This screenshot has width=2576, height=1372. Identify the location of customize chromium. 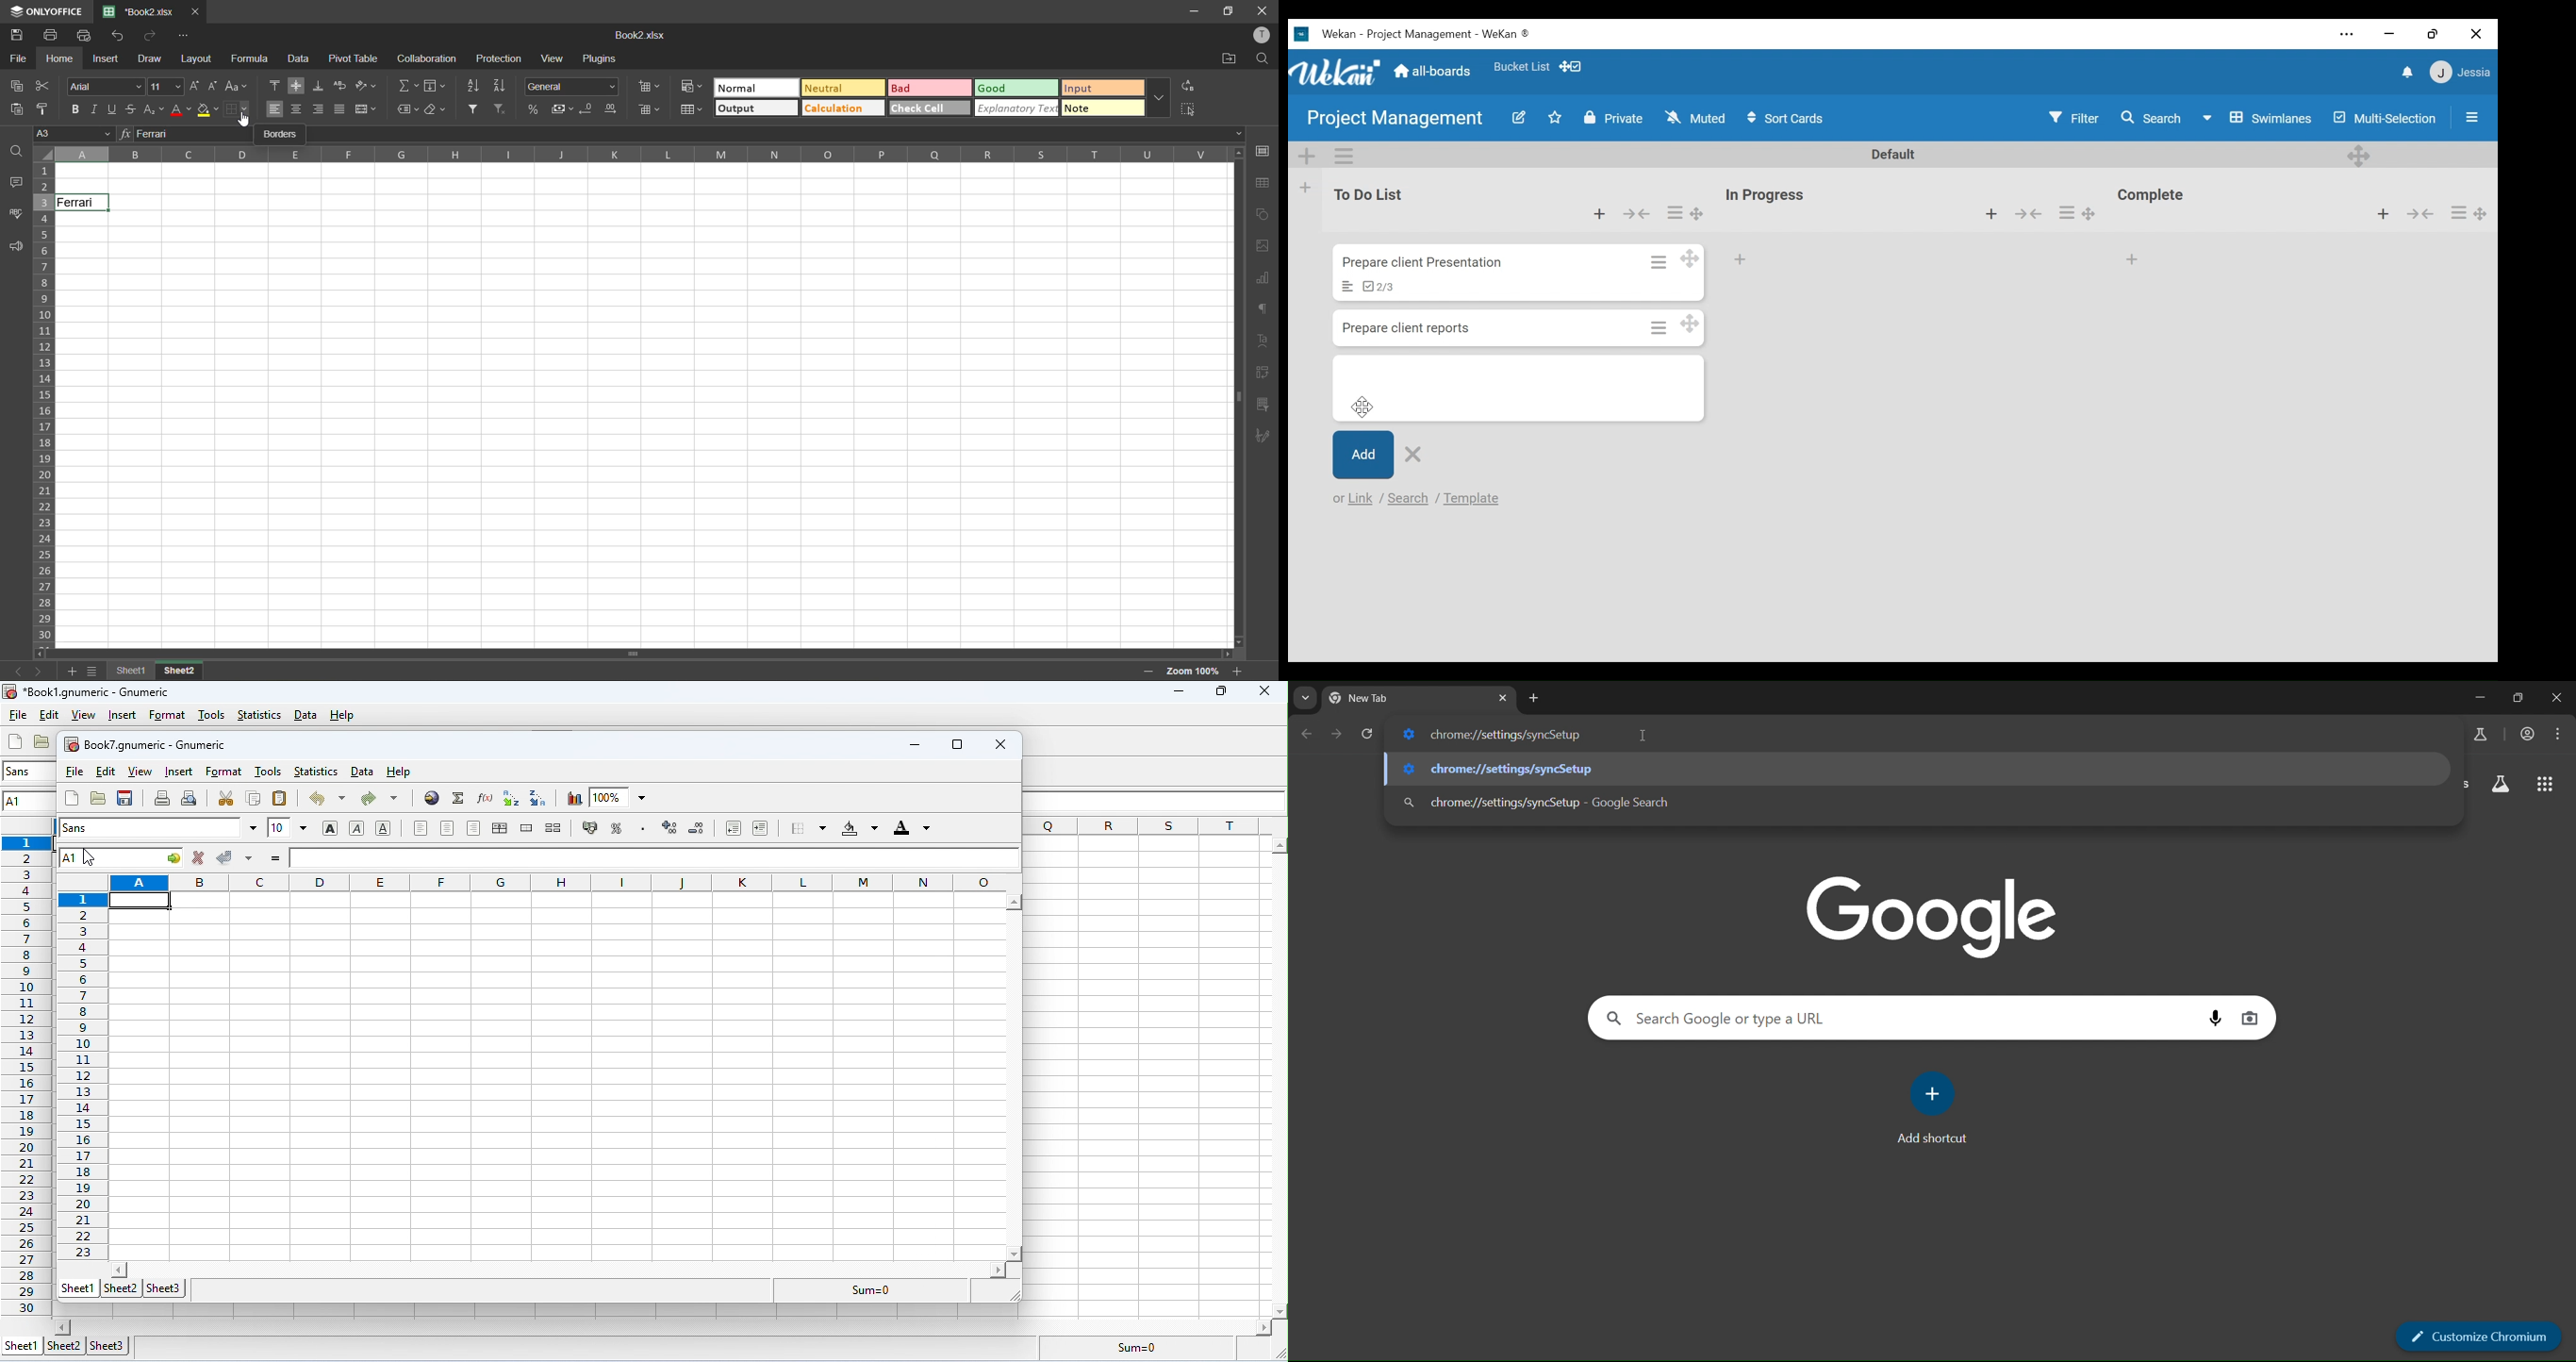
(2480, 1337).